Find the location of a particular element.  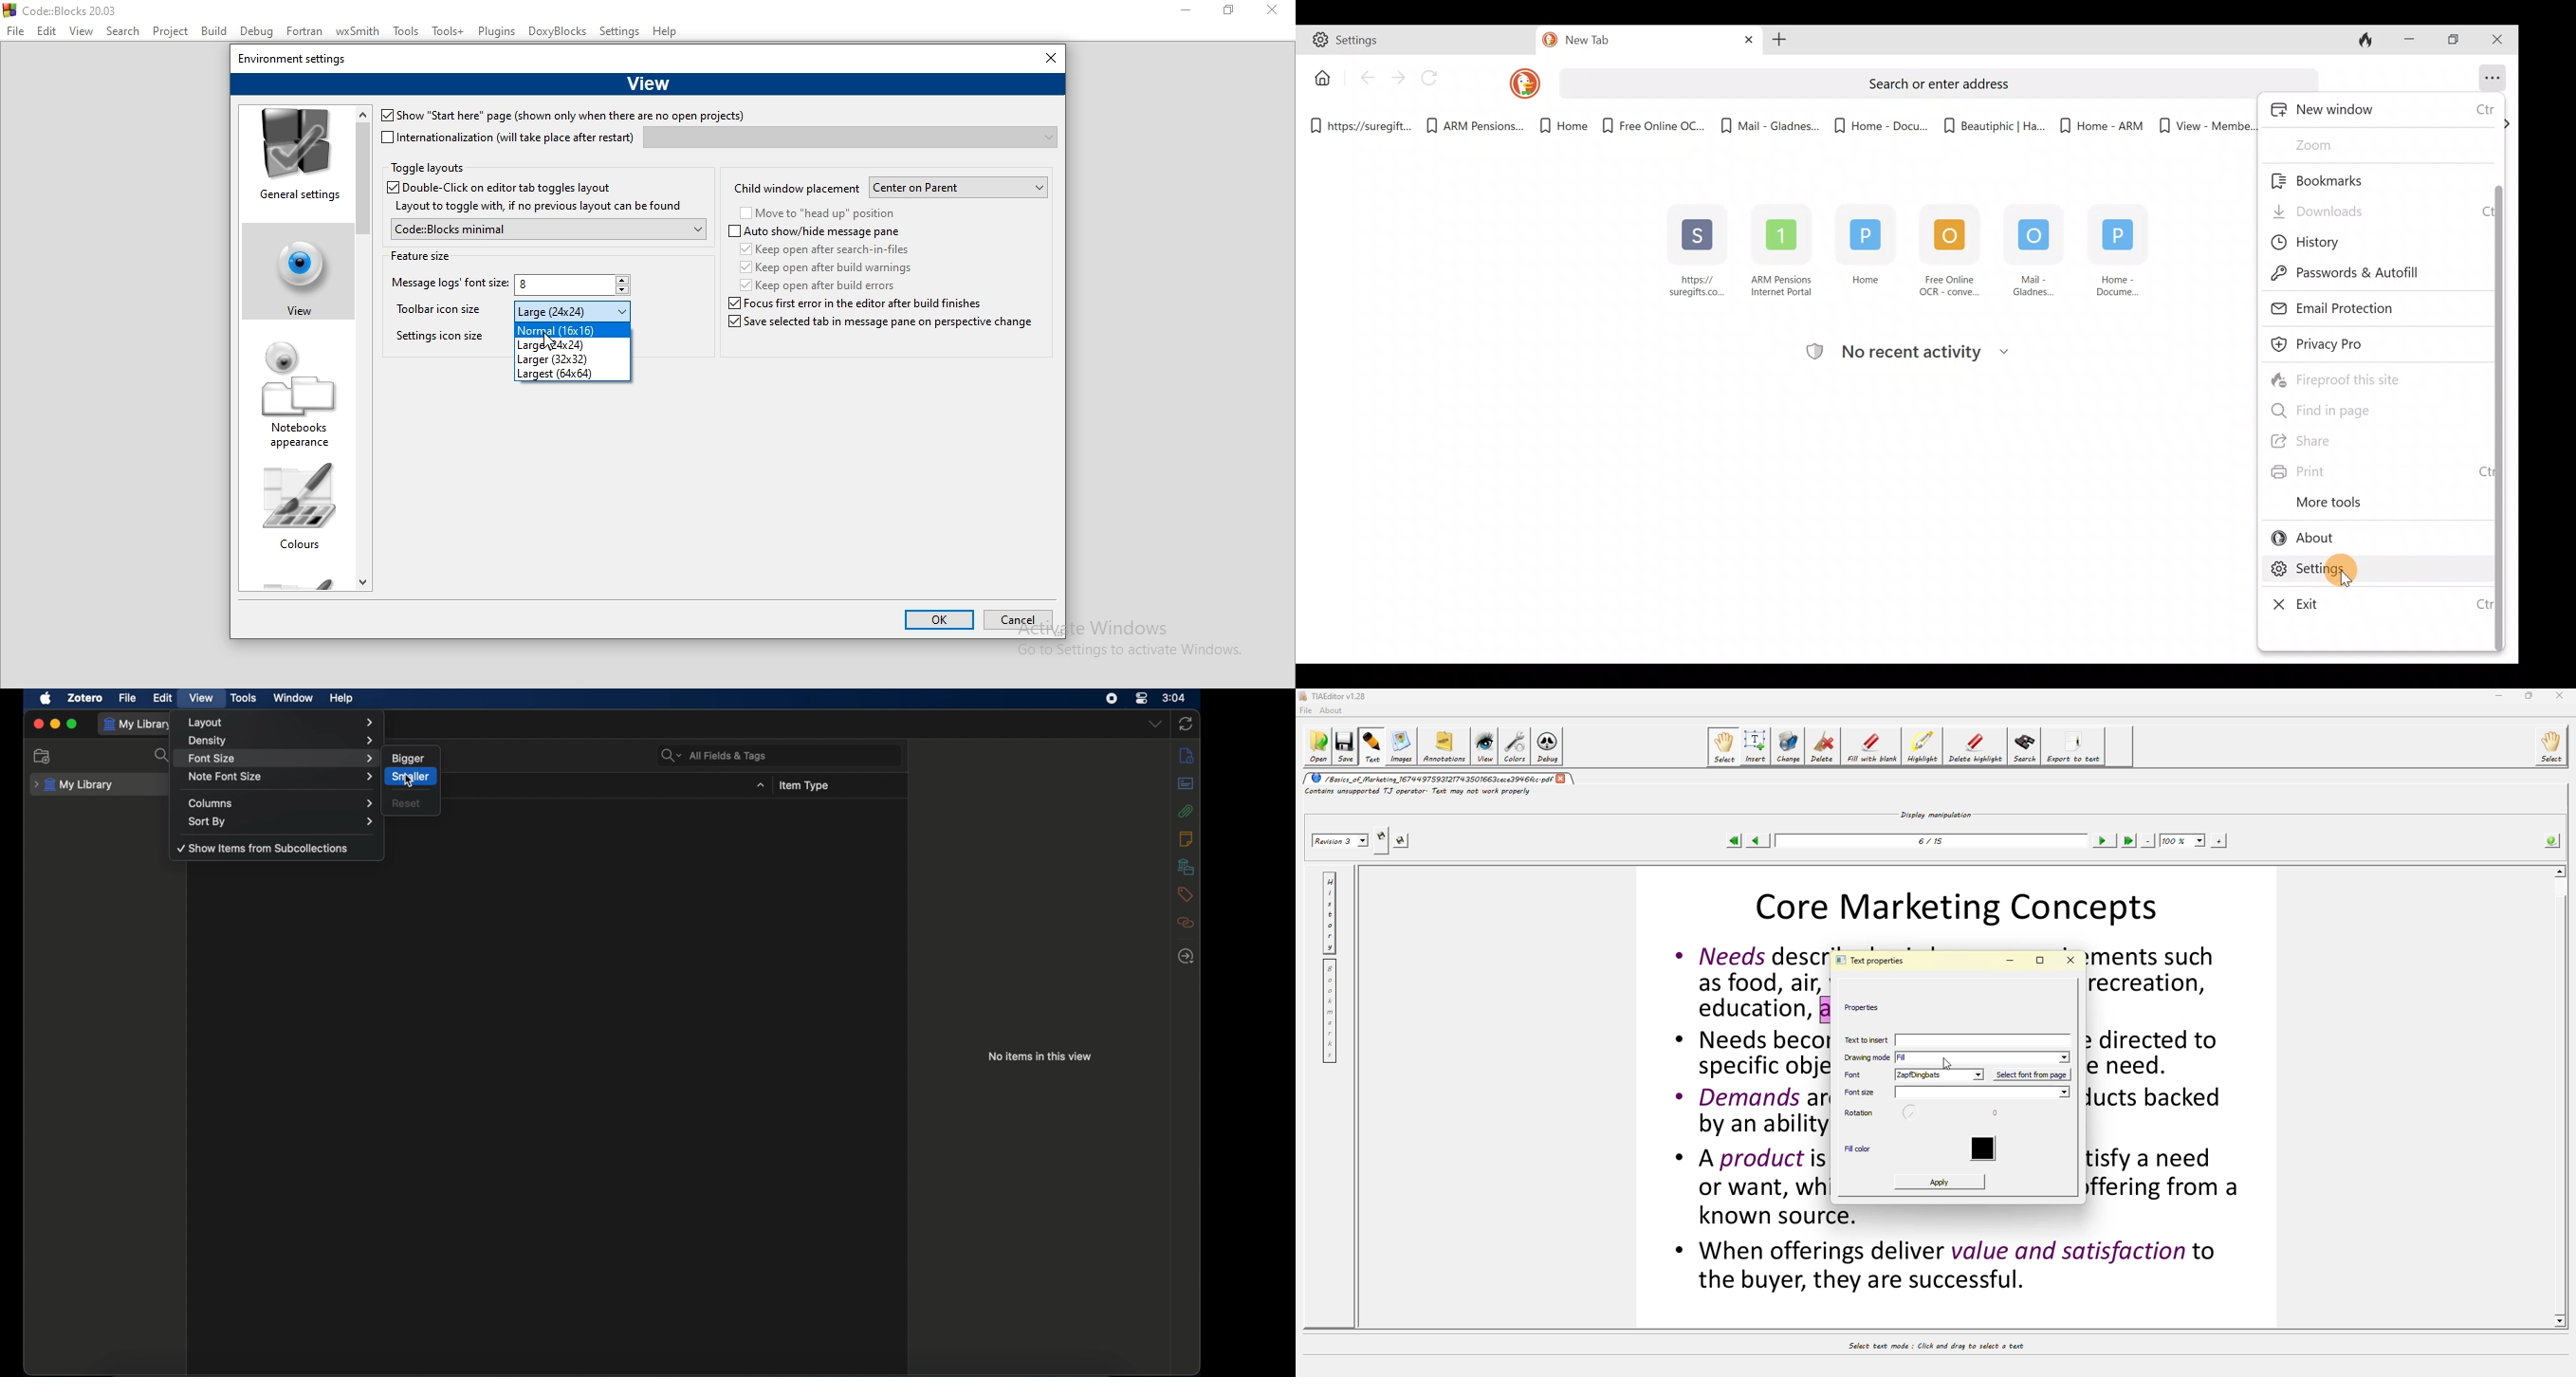

Settings is located at coordinates (620, 32).